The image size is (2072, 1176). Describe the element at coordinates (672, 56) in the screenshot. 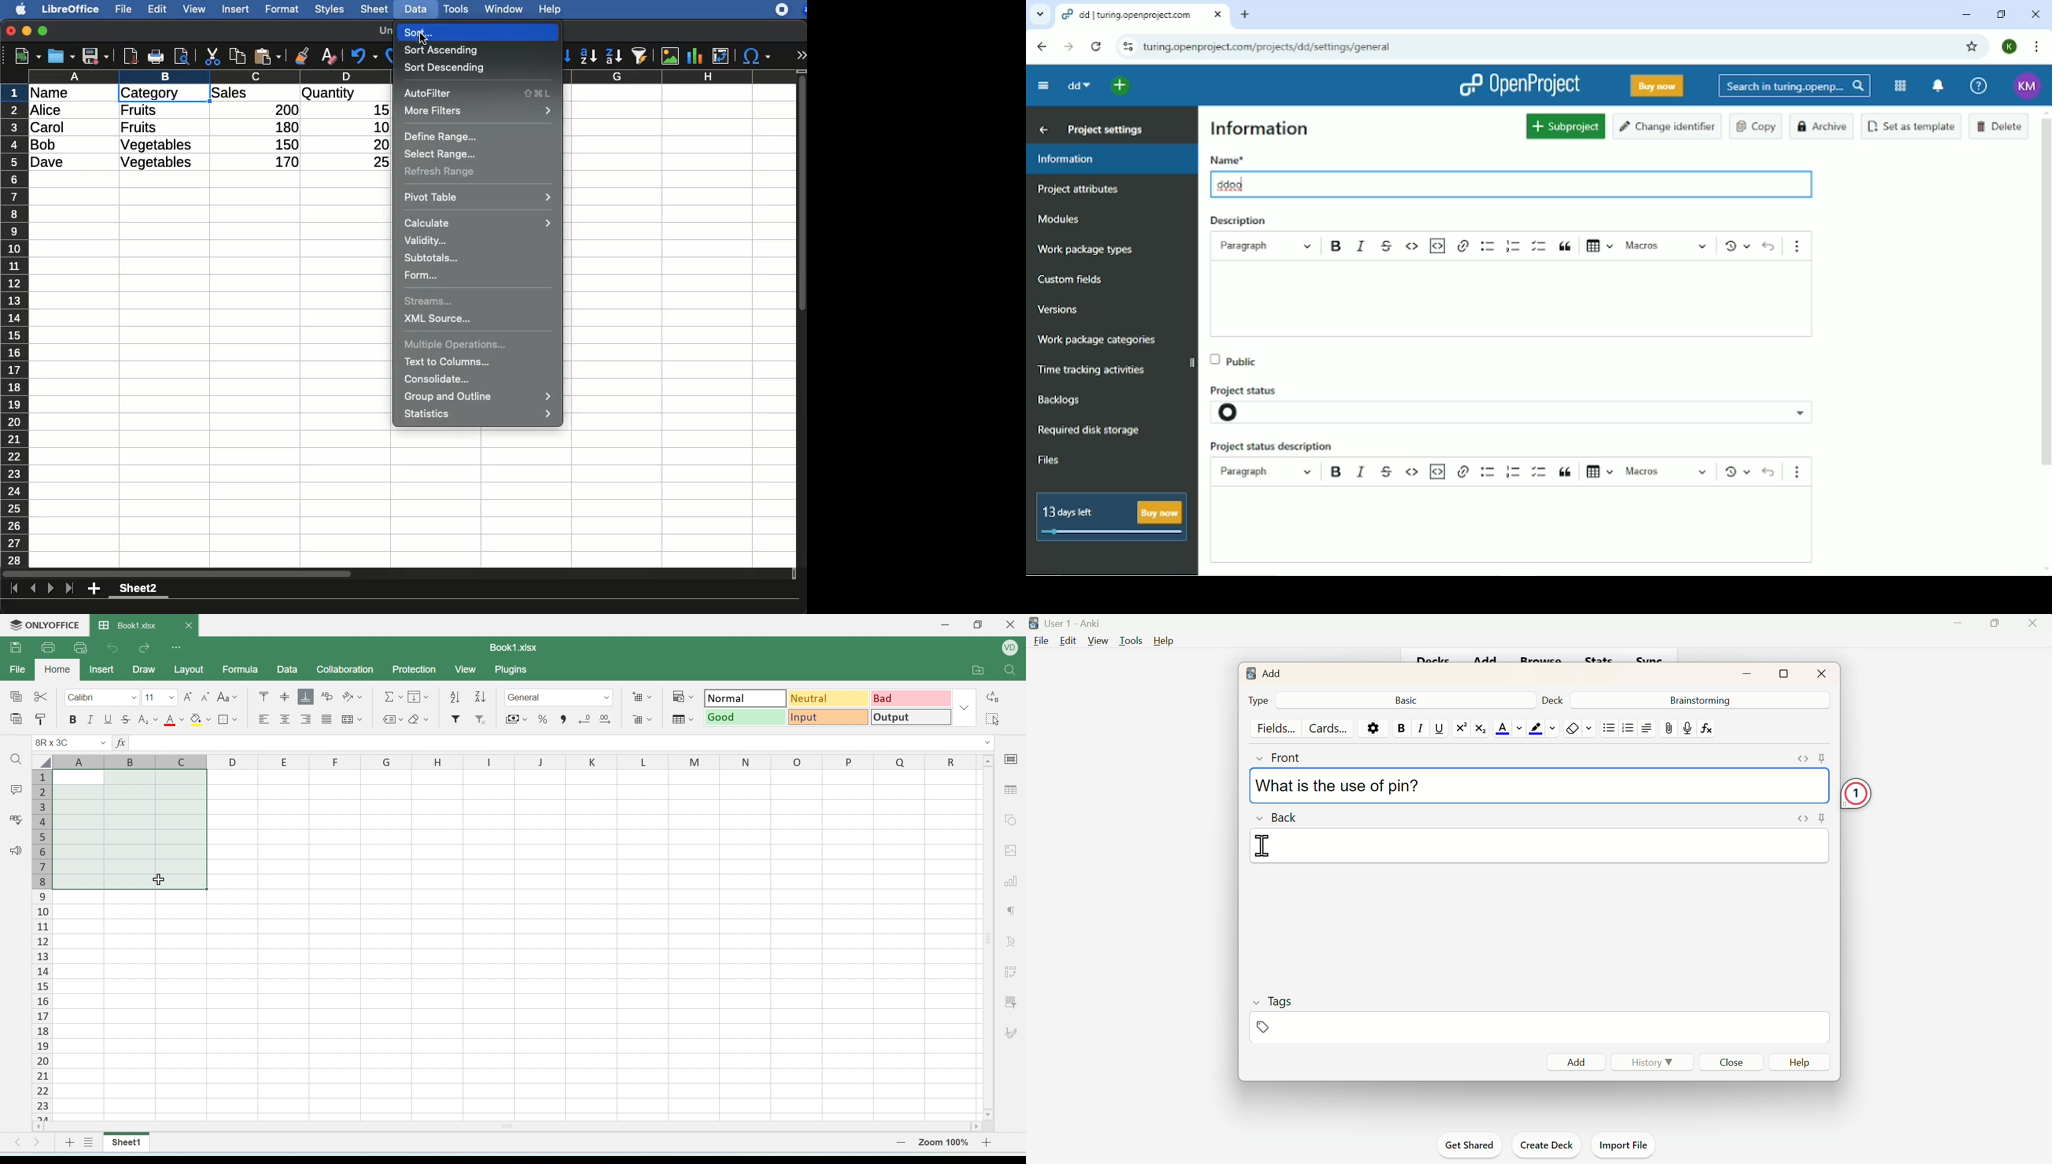

I see `image` at that location.